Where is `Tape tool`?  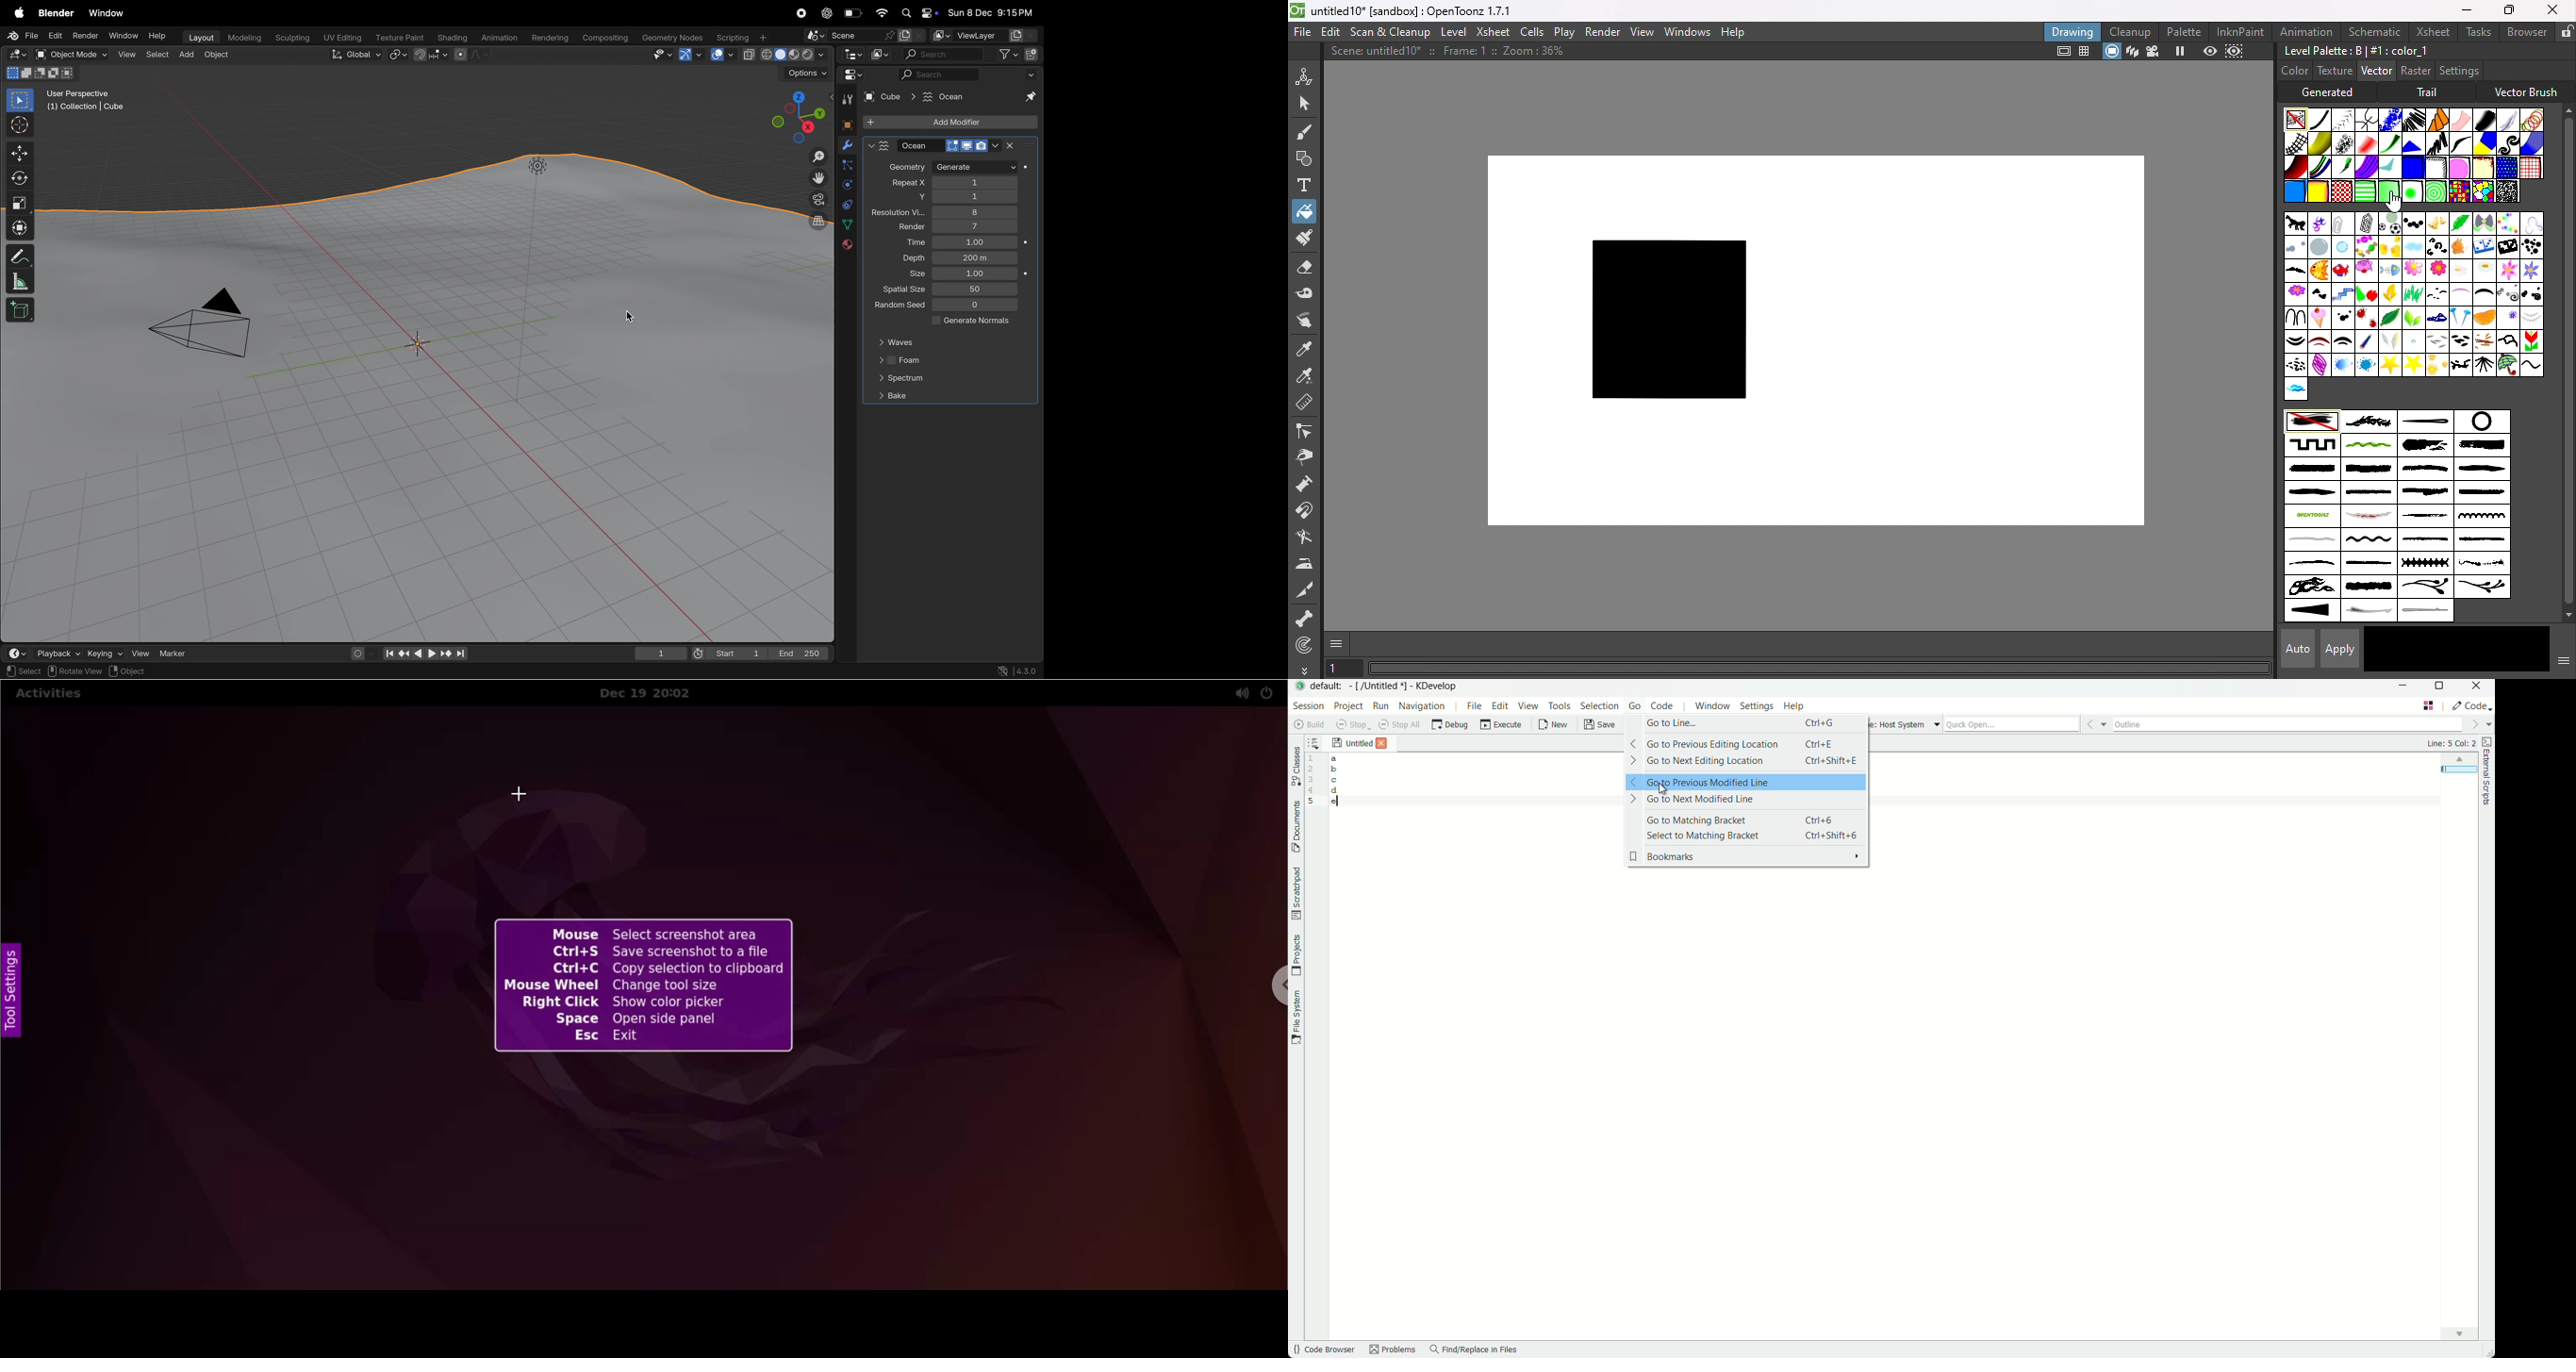 Tape tool is located at coordinates (1306, 296).